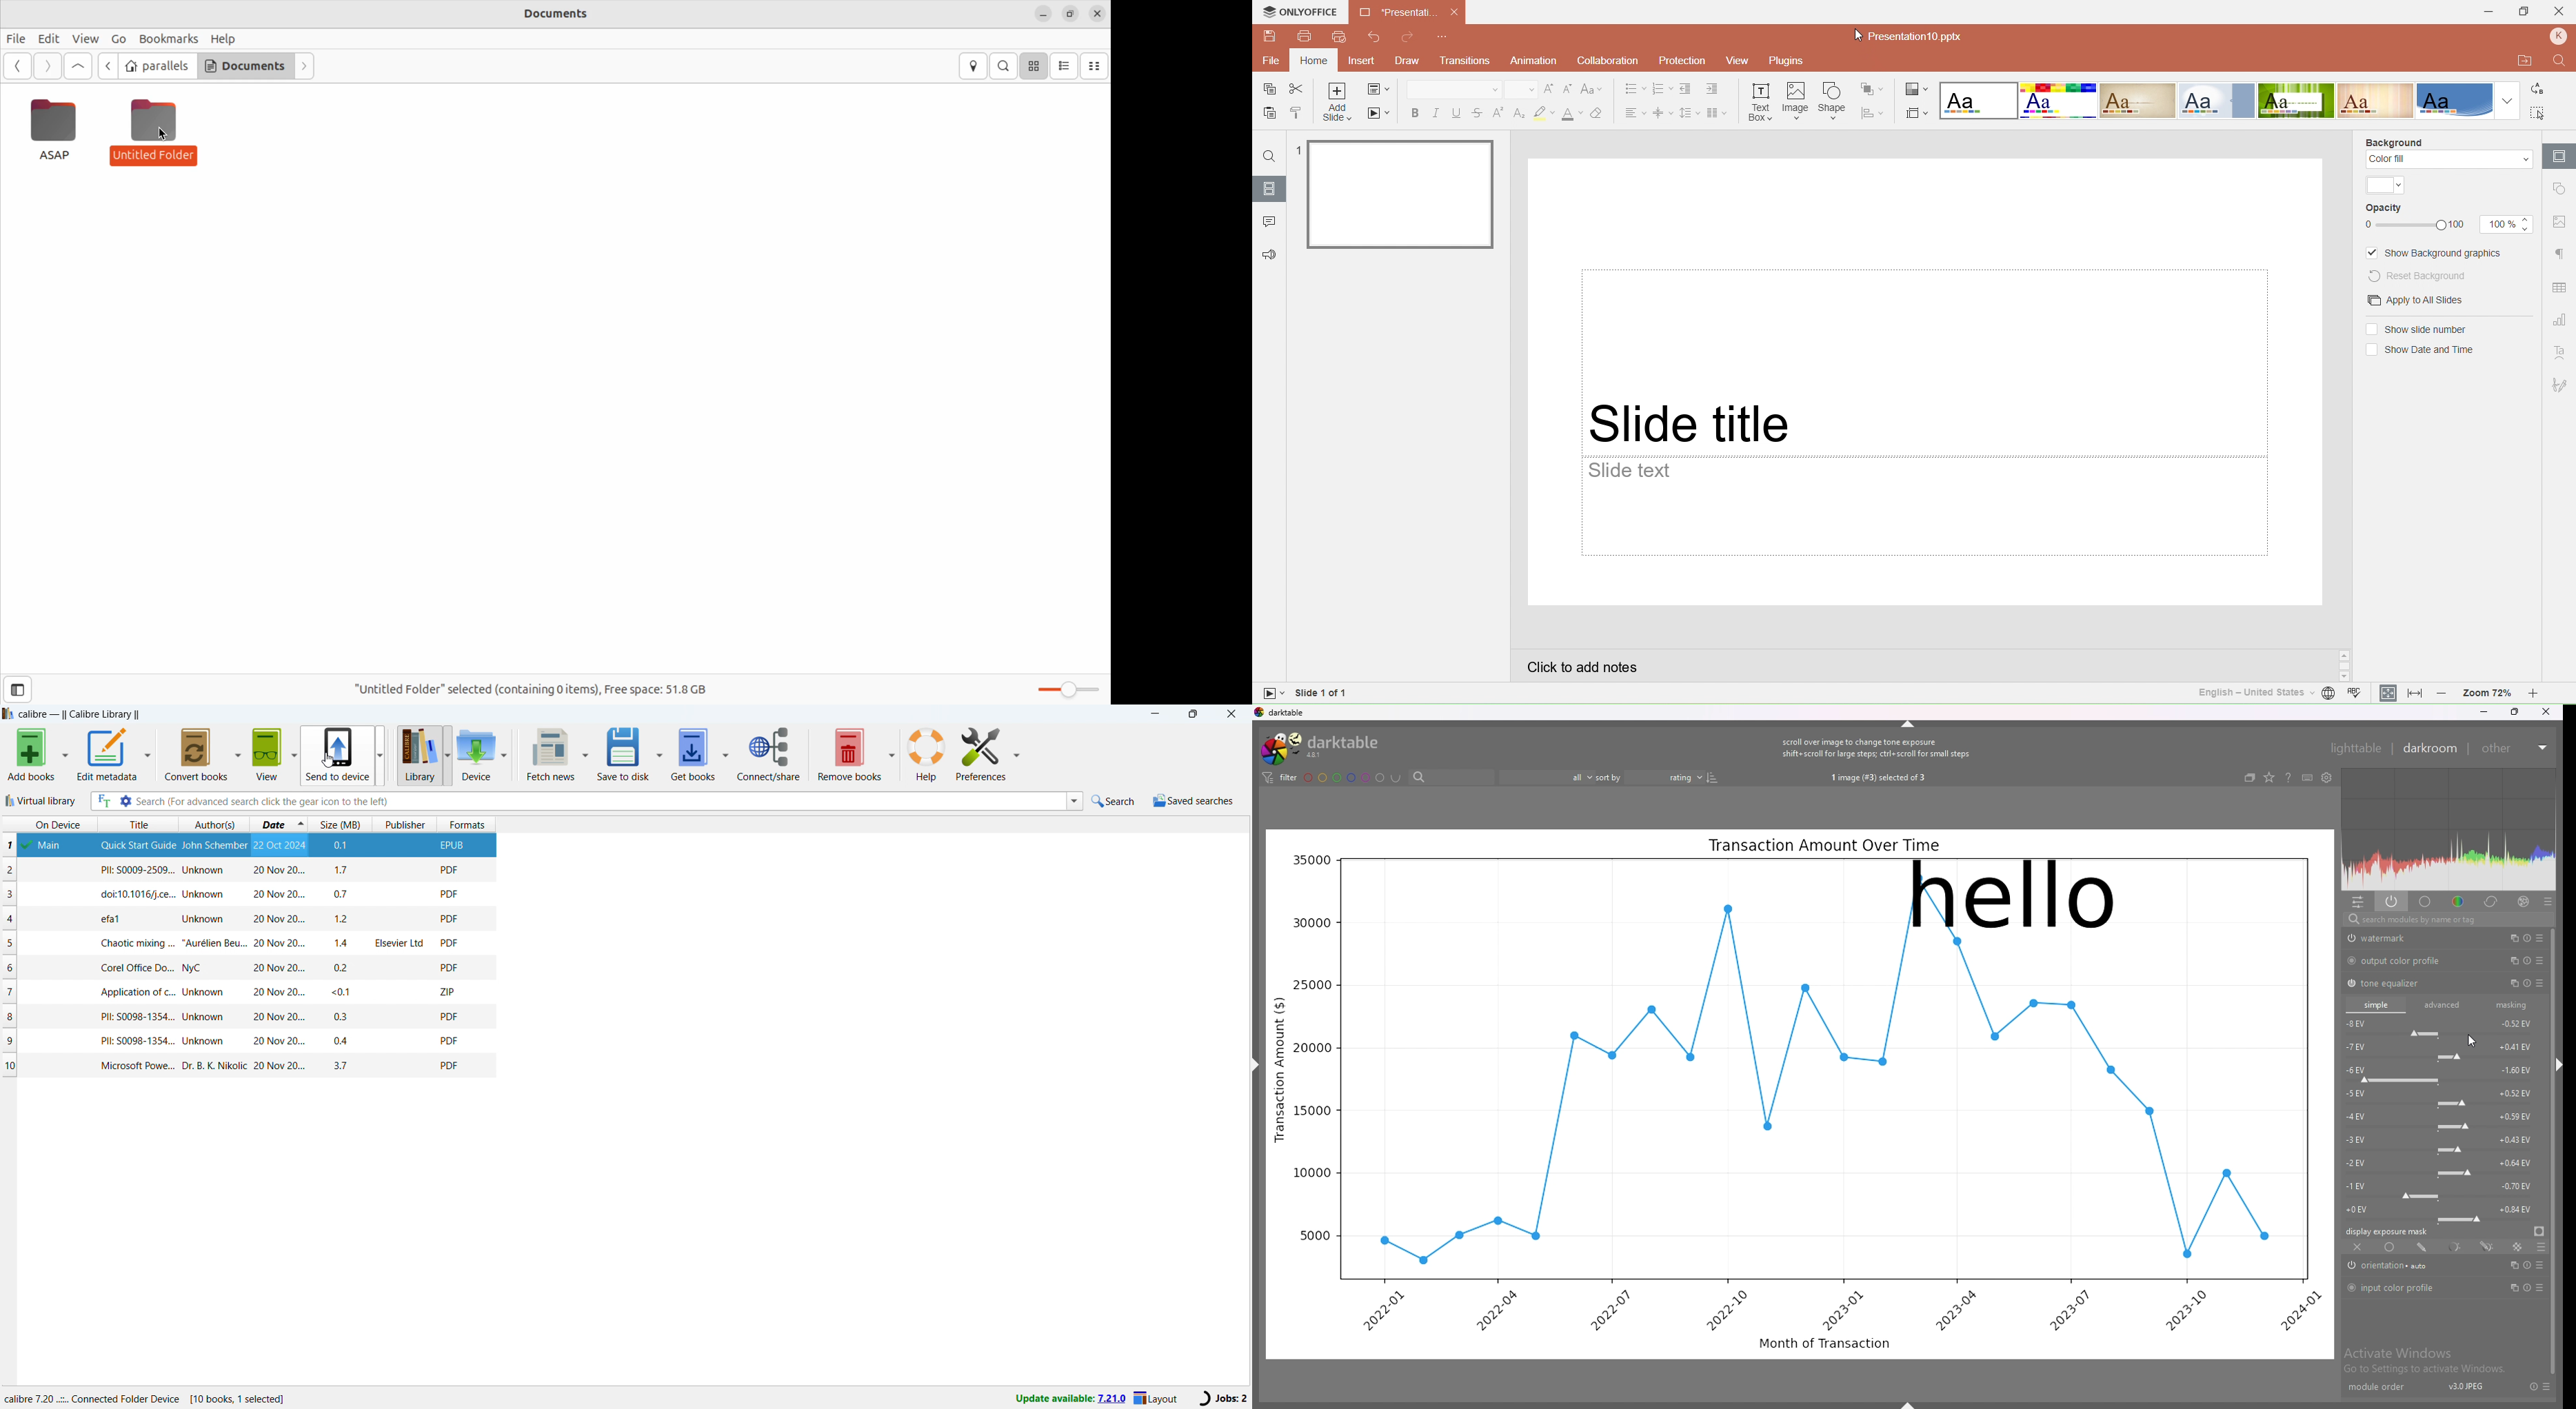 Image resolution: width=2576 pixels, height=1428 pixels. I want to click on hide sidebar, so click(2559, 1066).